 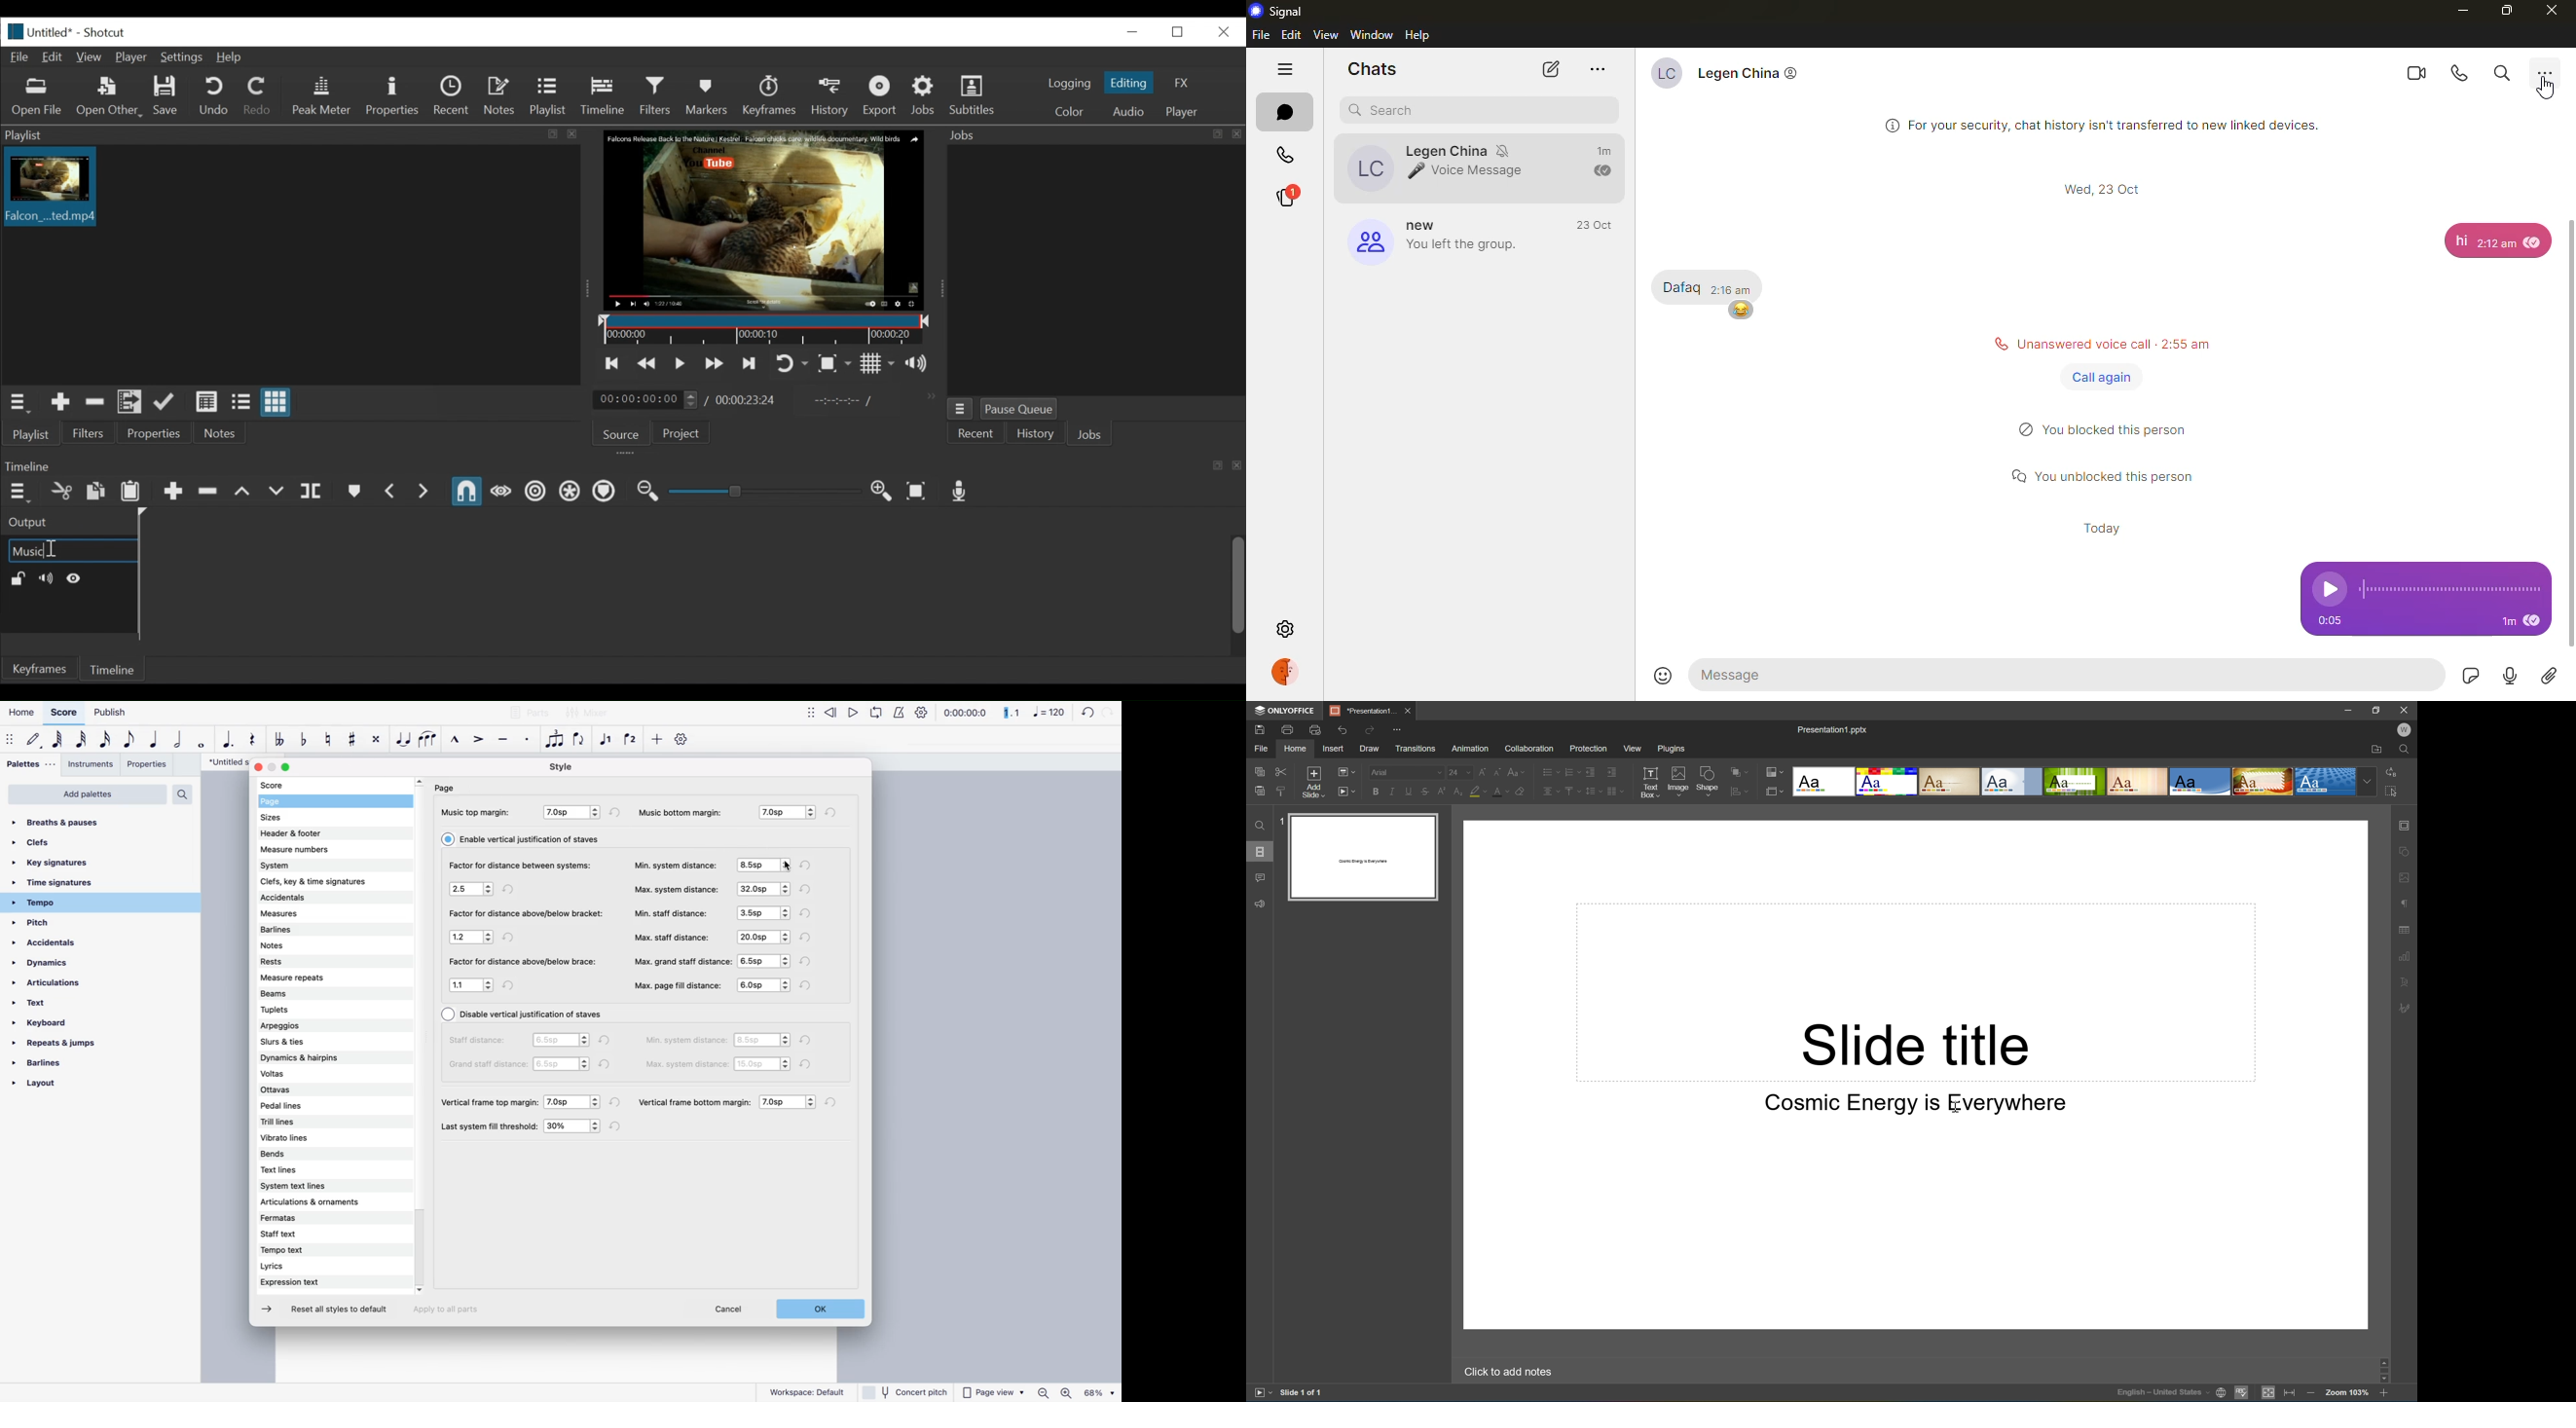 I want to click on View as icons, so click(x=275, y=404).